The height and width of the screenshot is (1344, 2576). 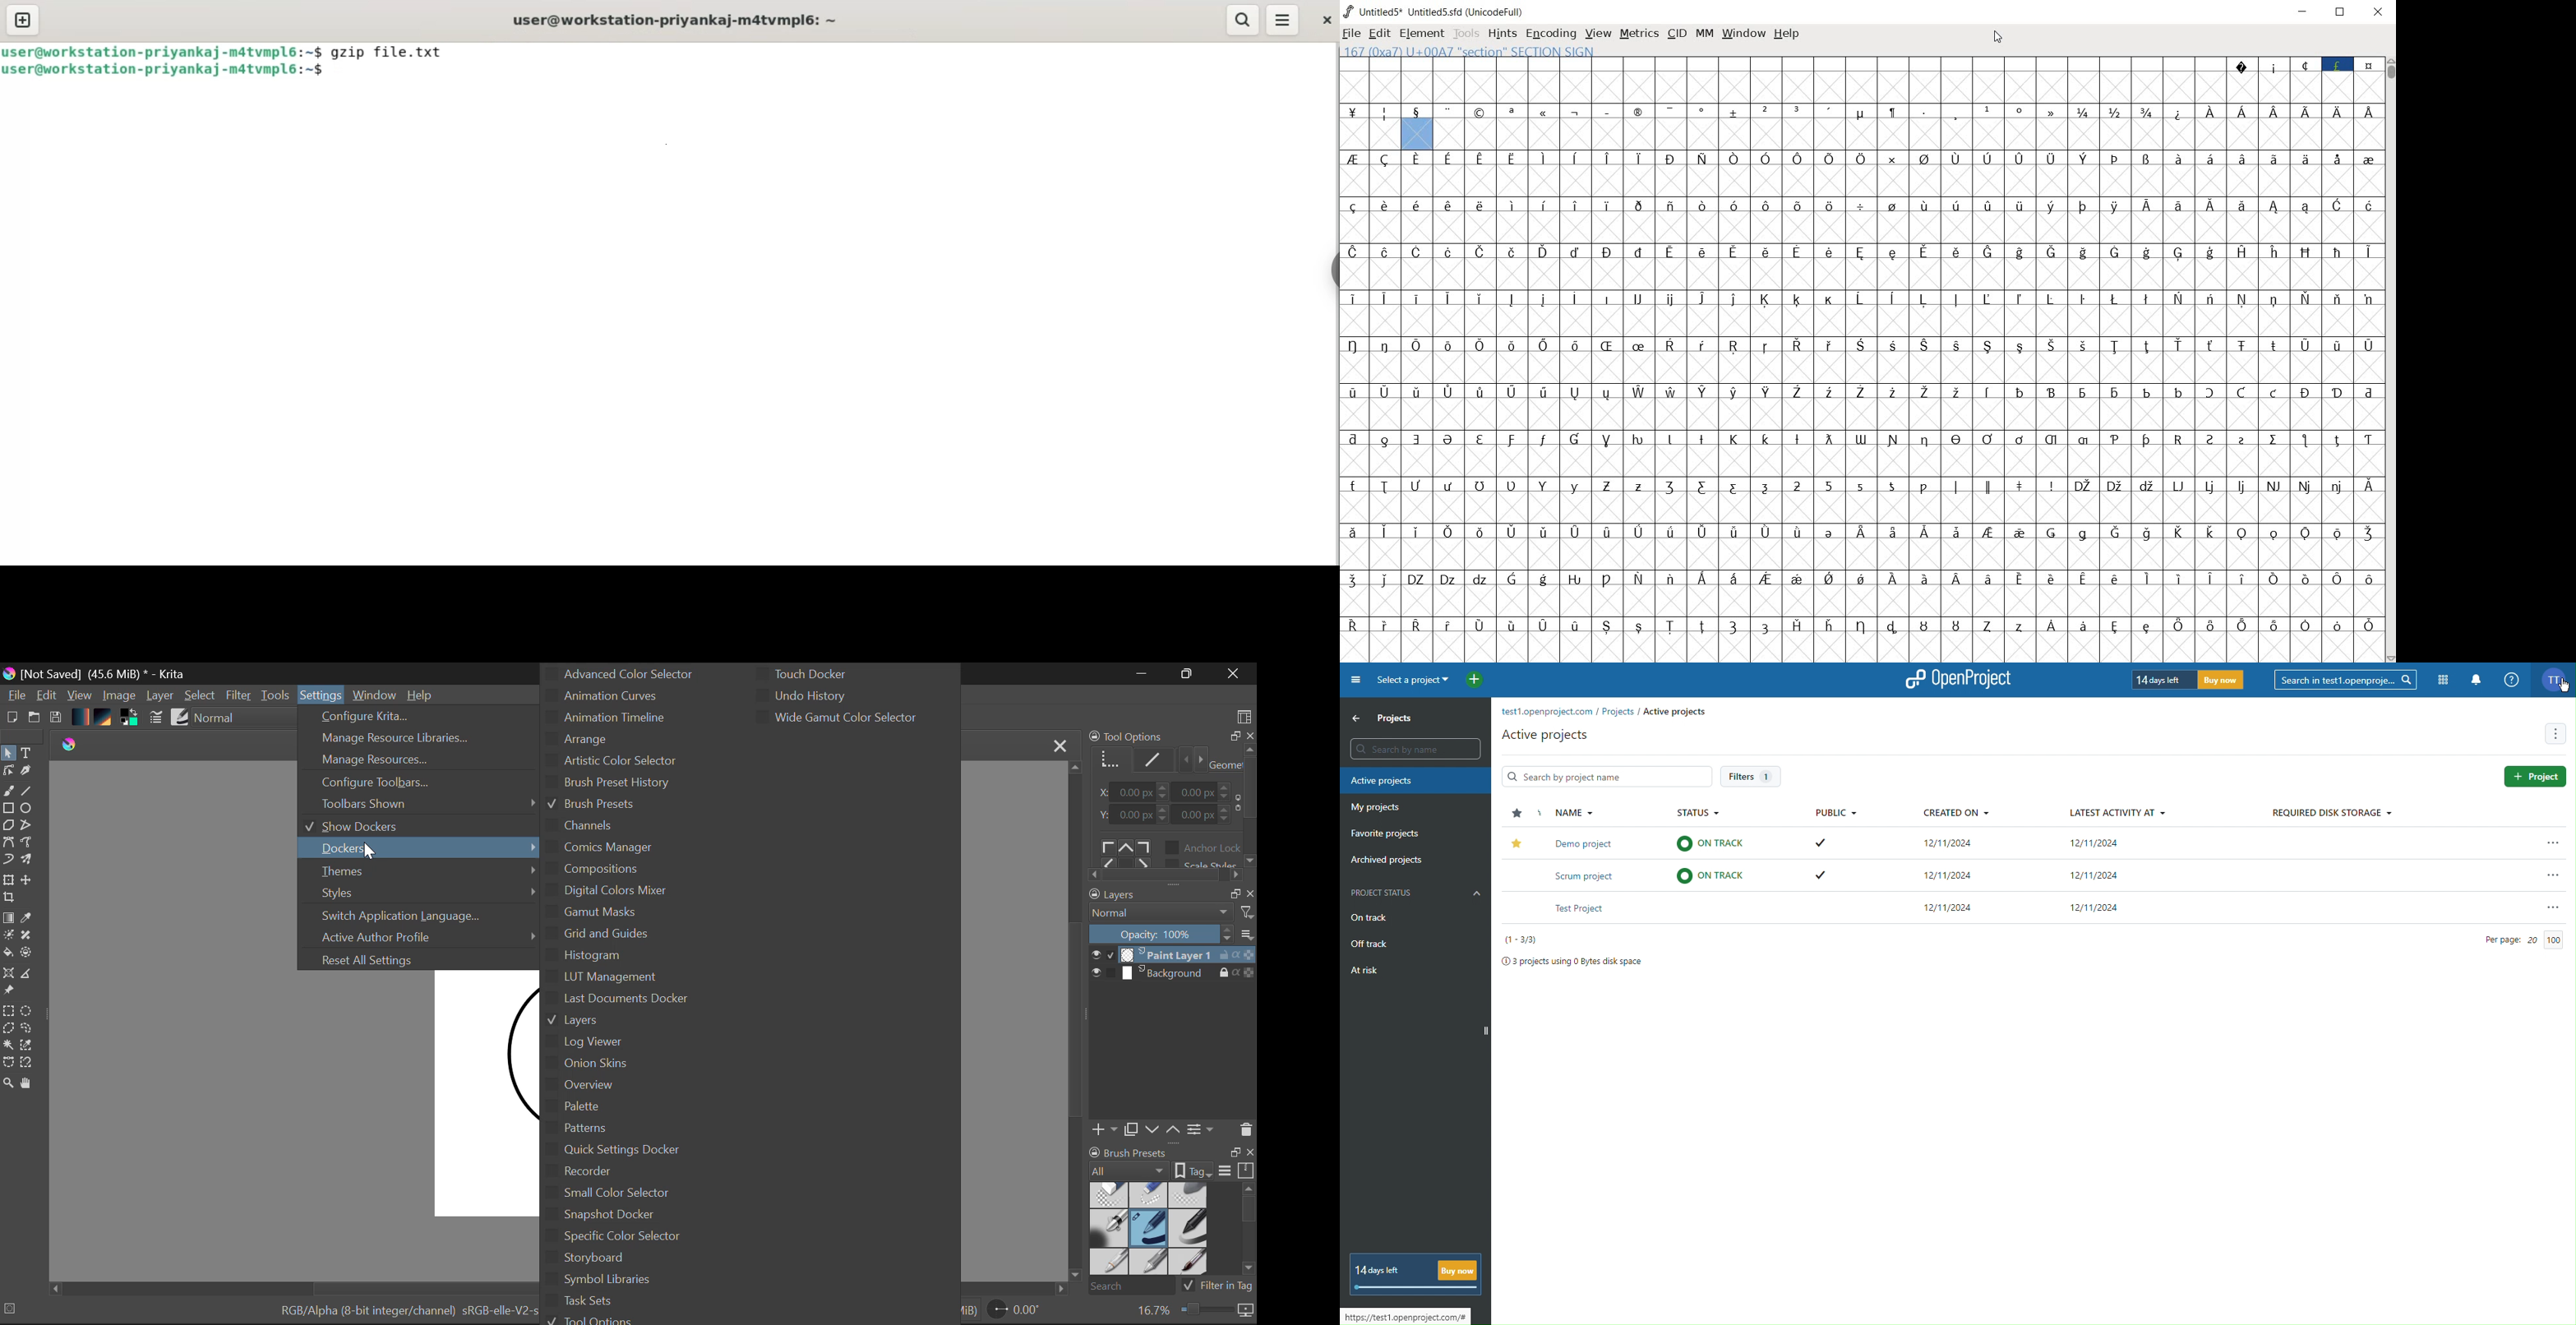 What do you see at coordinates (237, 696) in the screenshot?
I see `Filter` at bounding box center [237, 696].